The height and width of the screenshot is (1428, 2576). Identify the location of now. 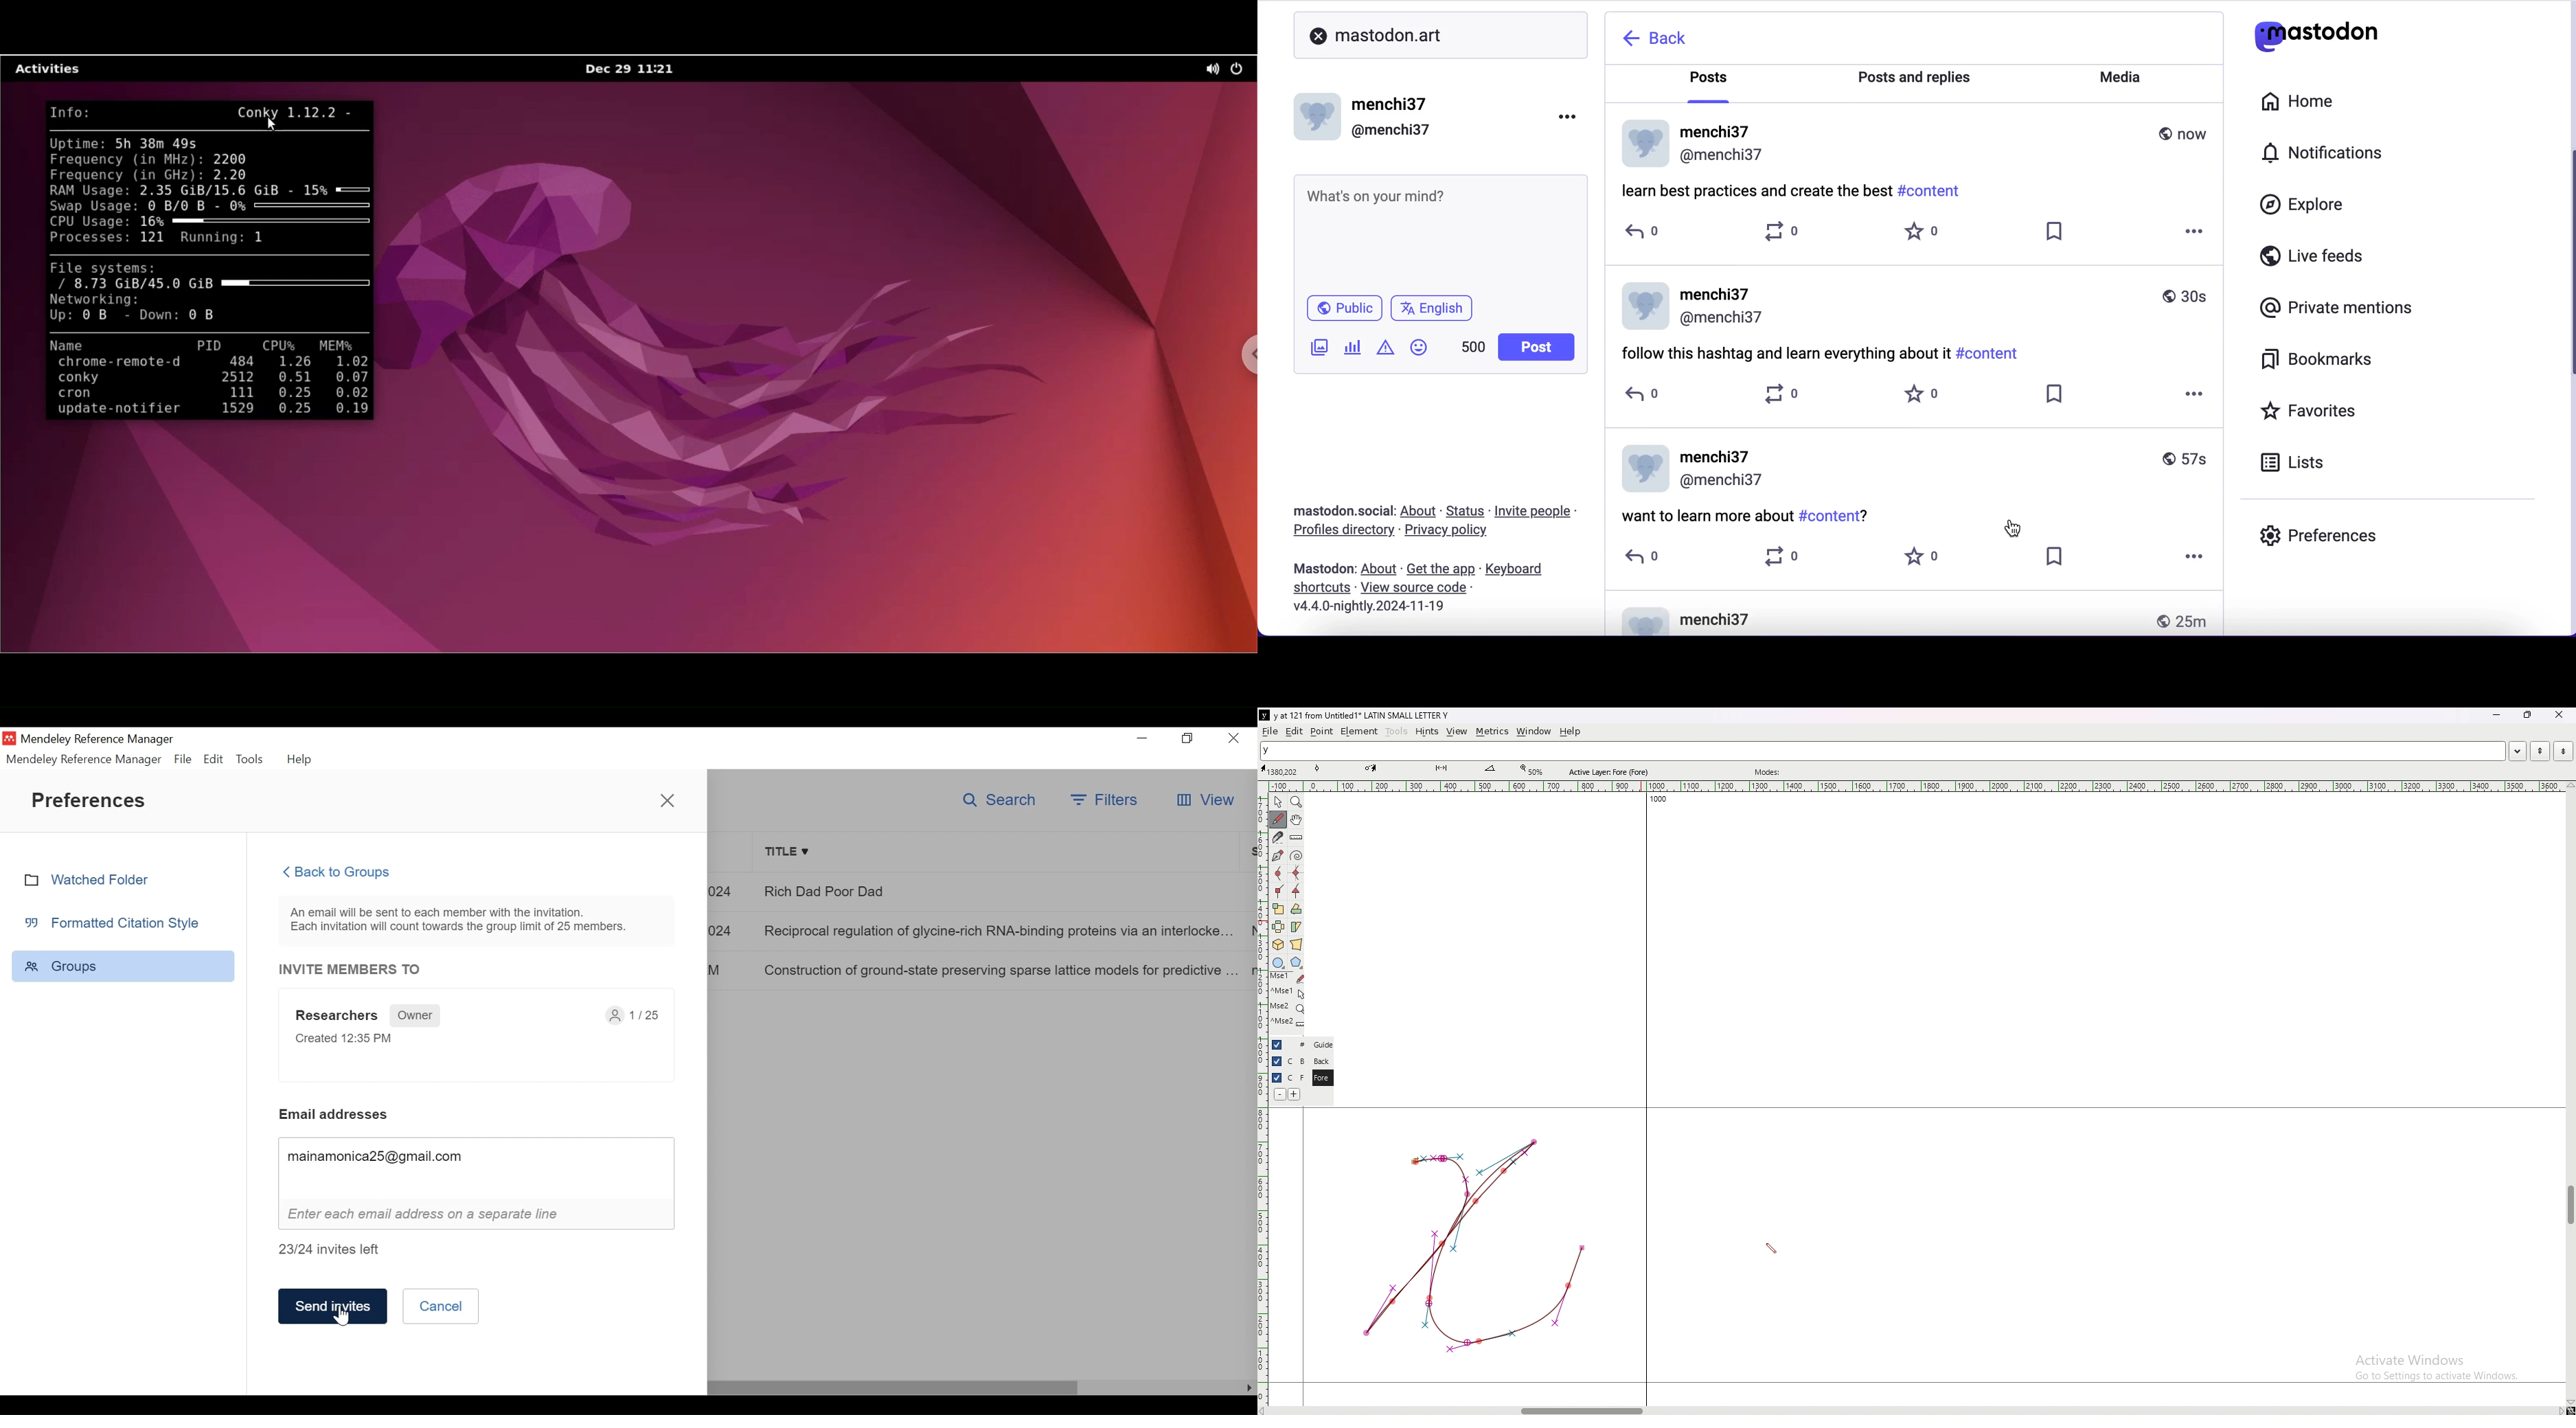
(2185, 133).